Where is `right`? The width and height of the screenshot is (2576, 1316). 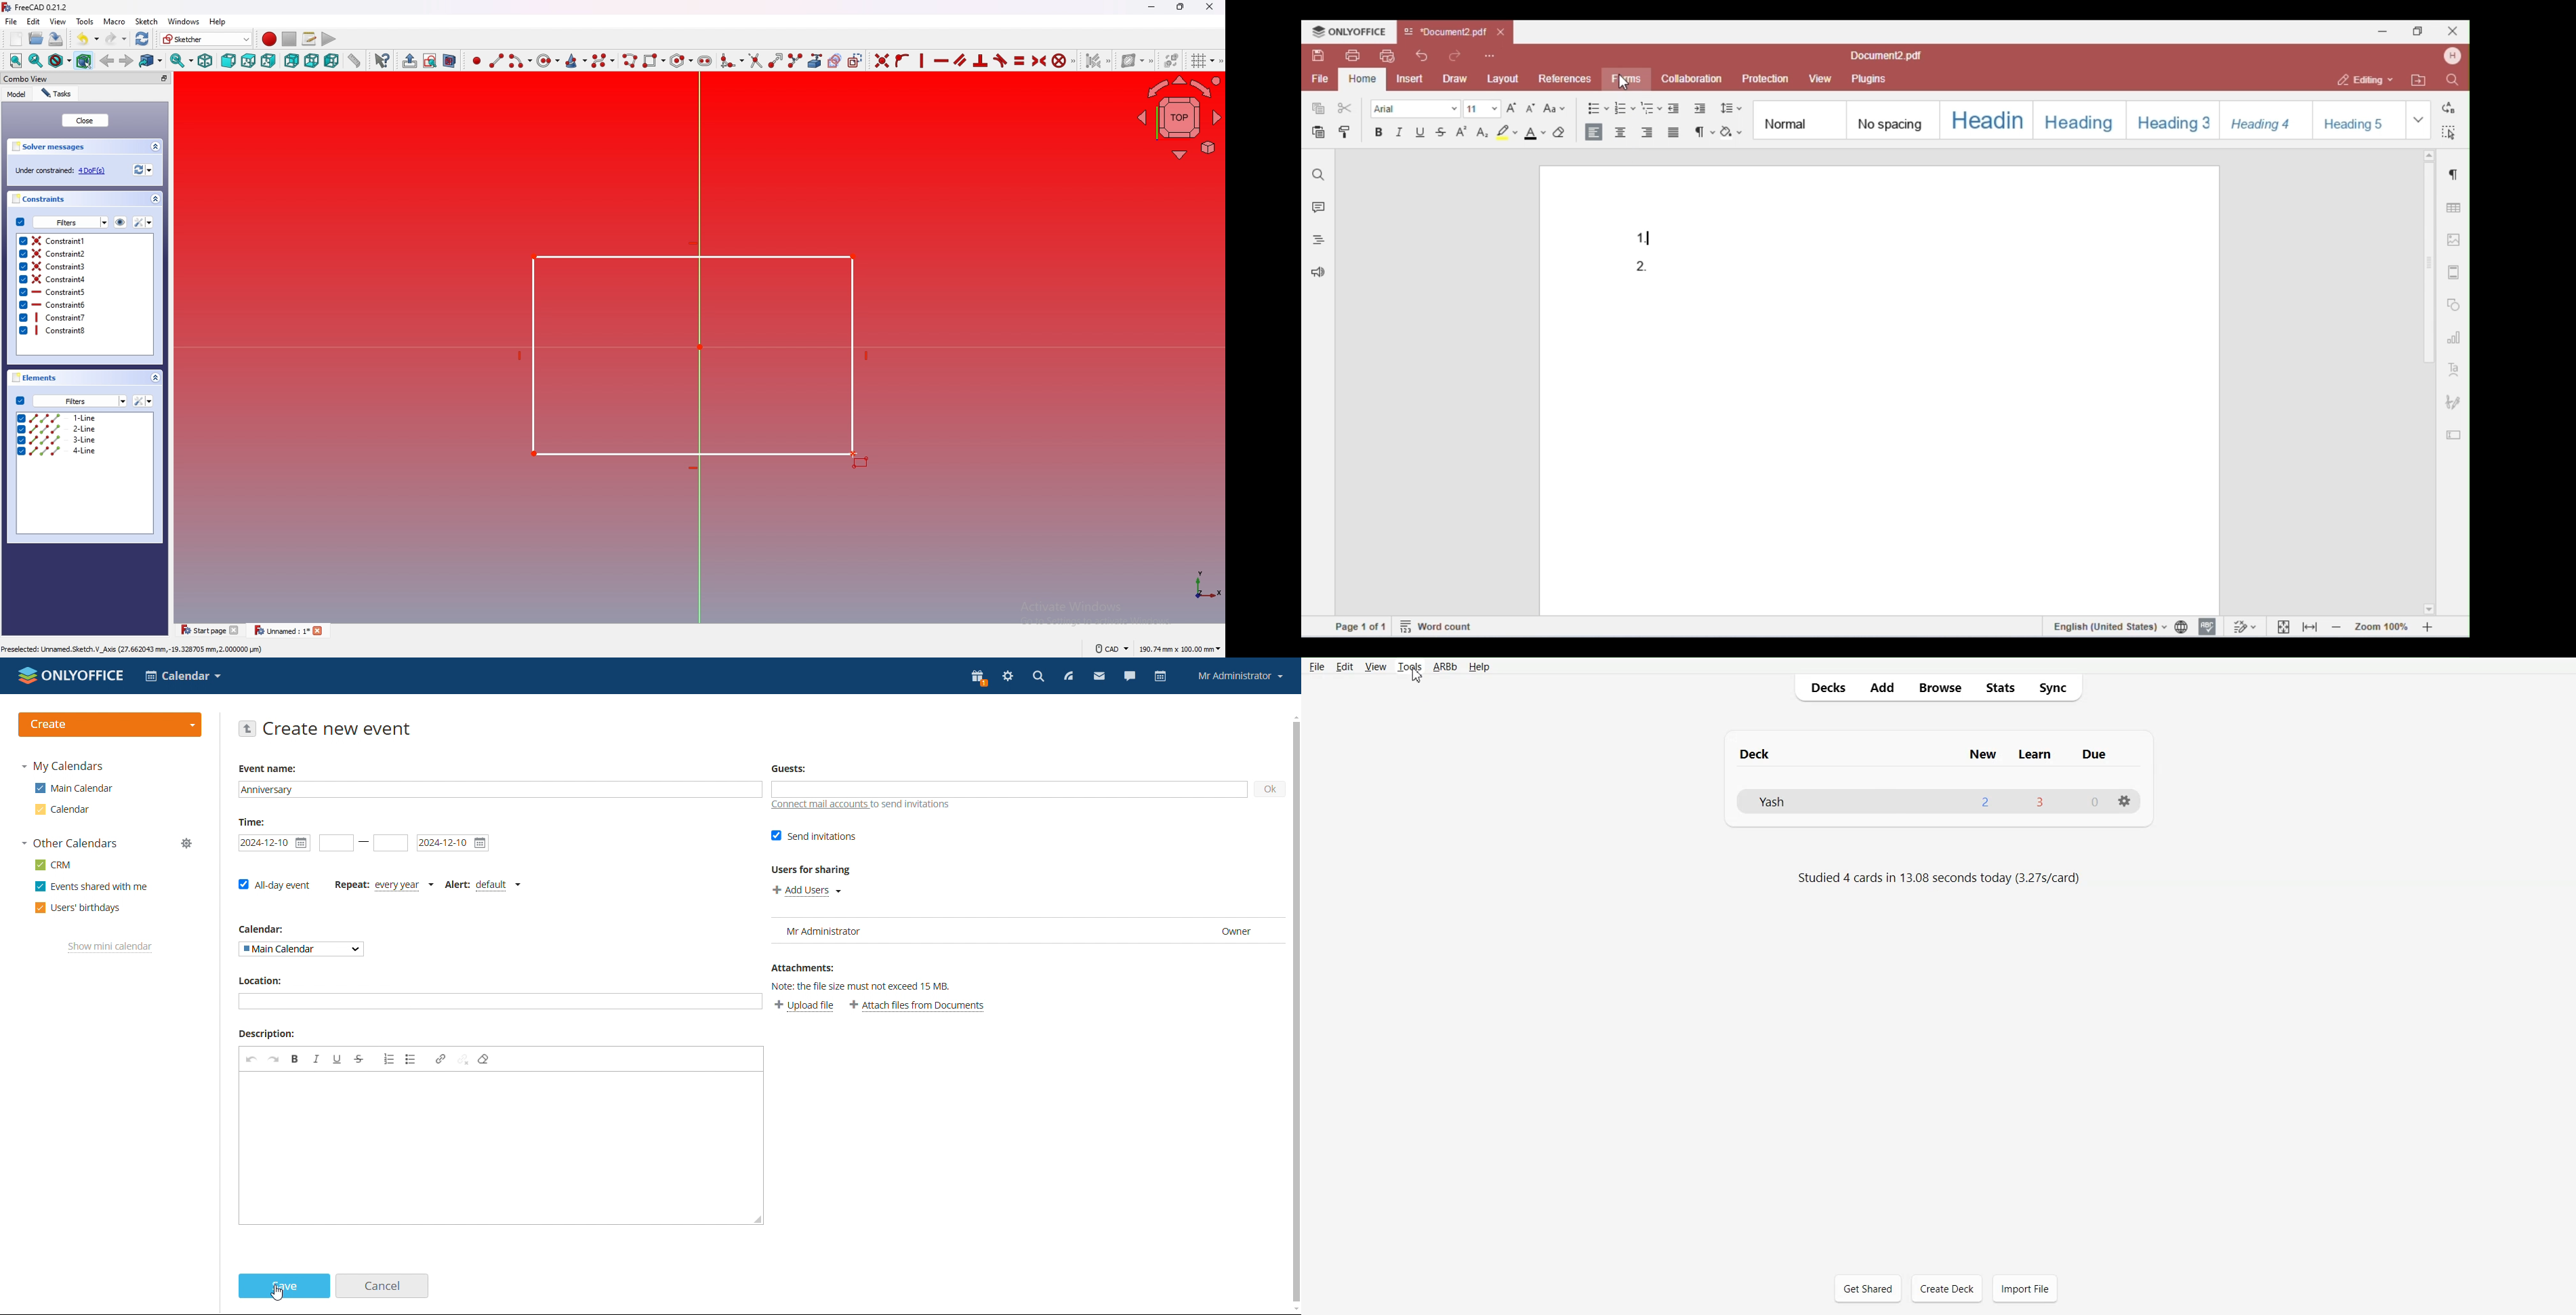 right is located at coordinates (268, 61).